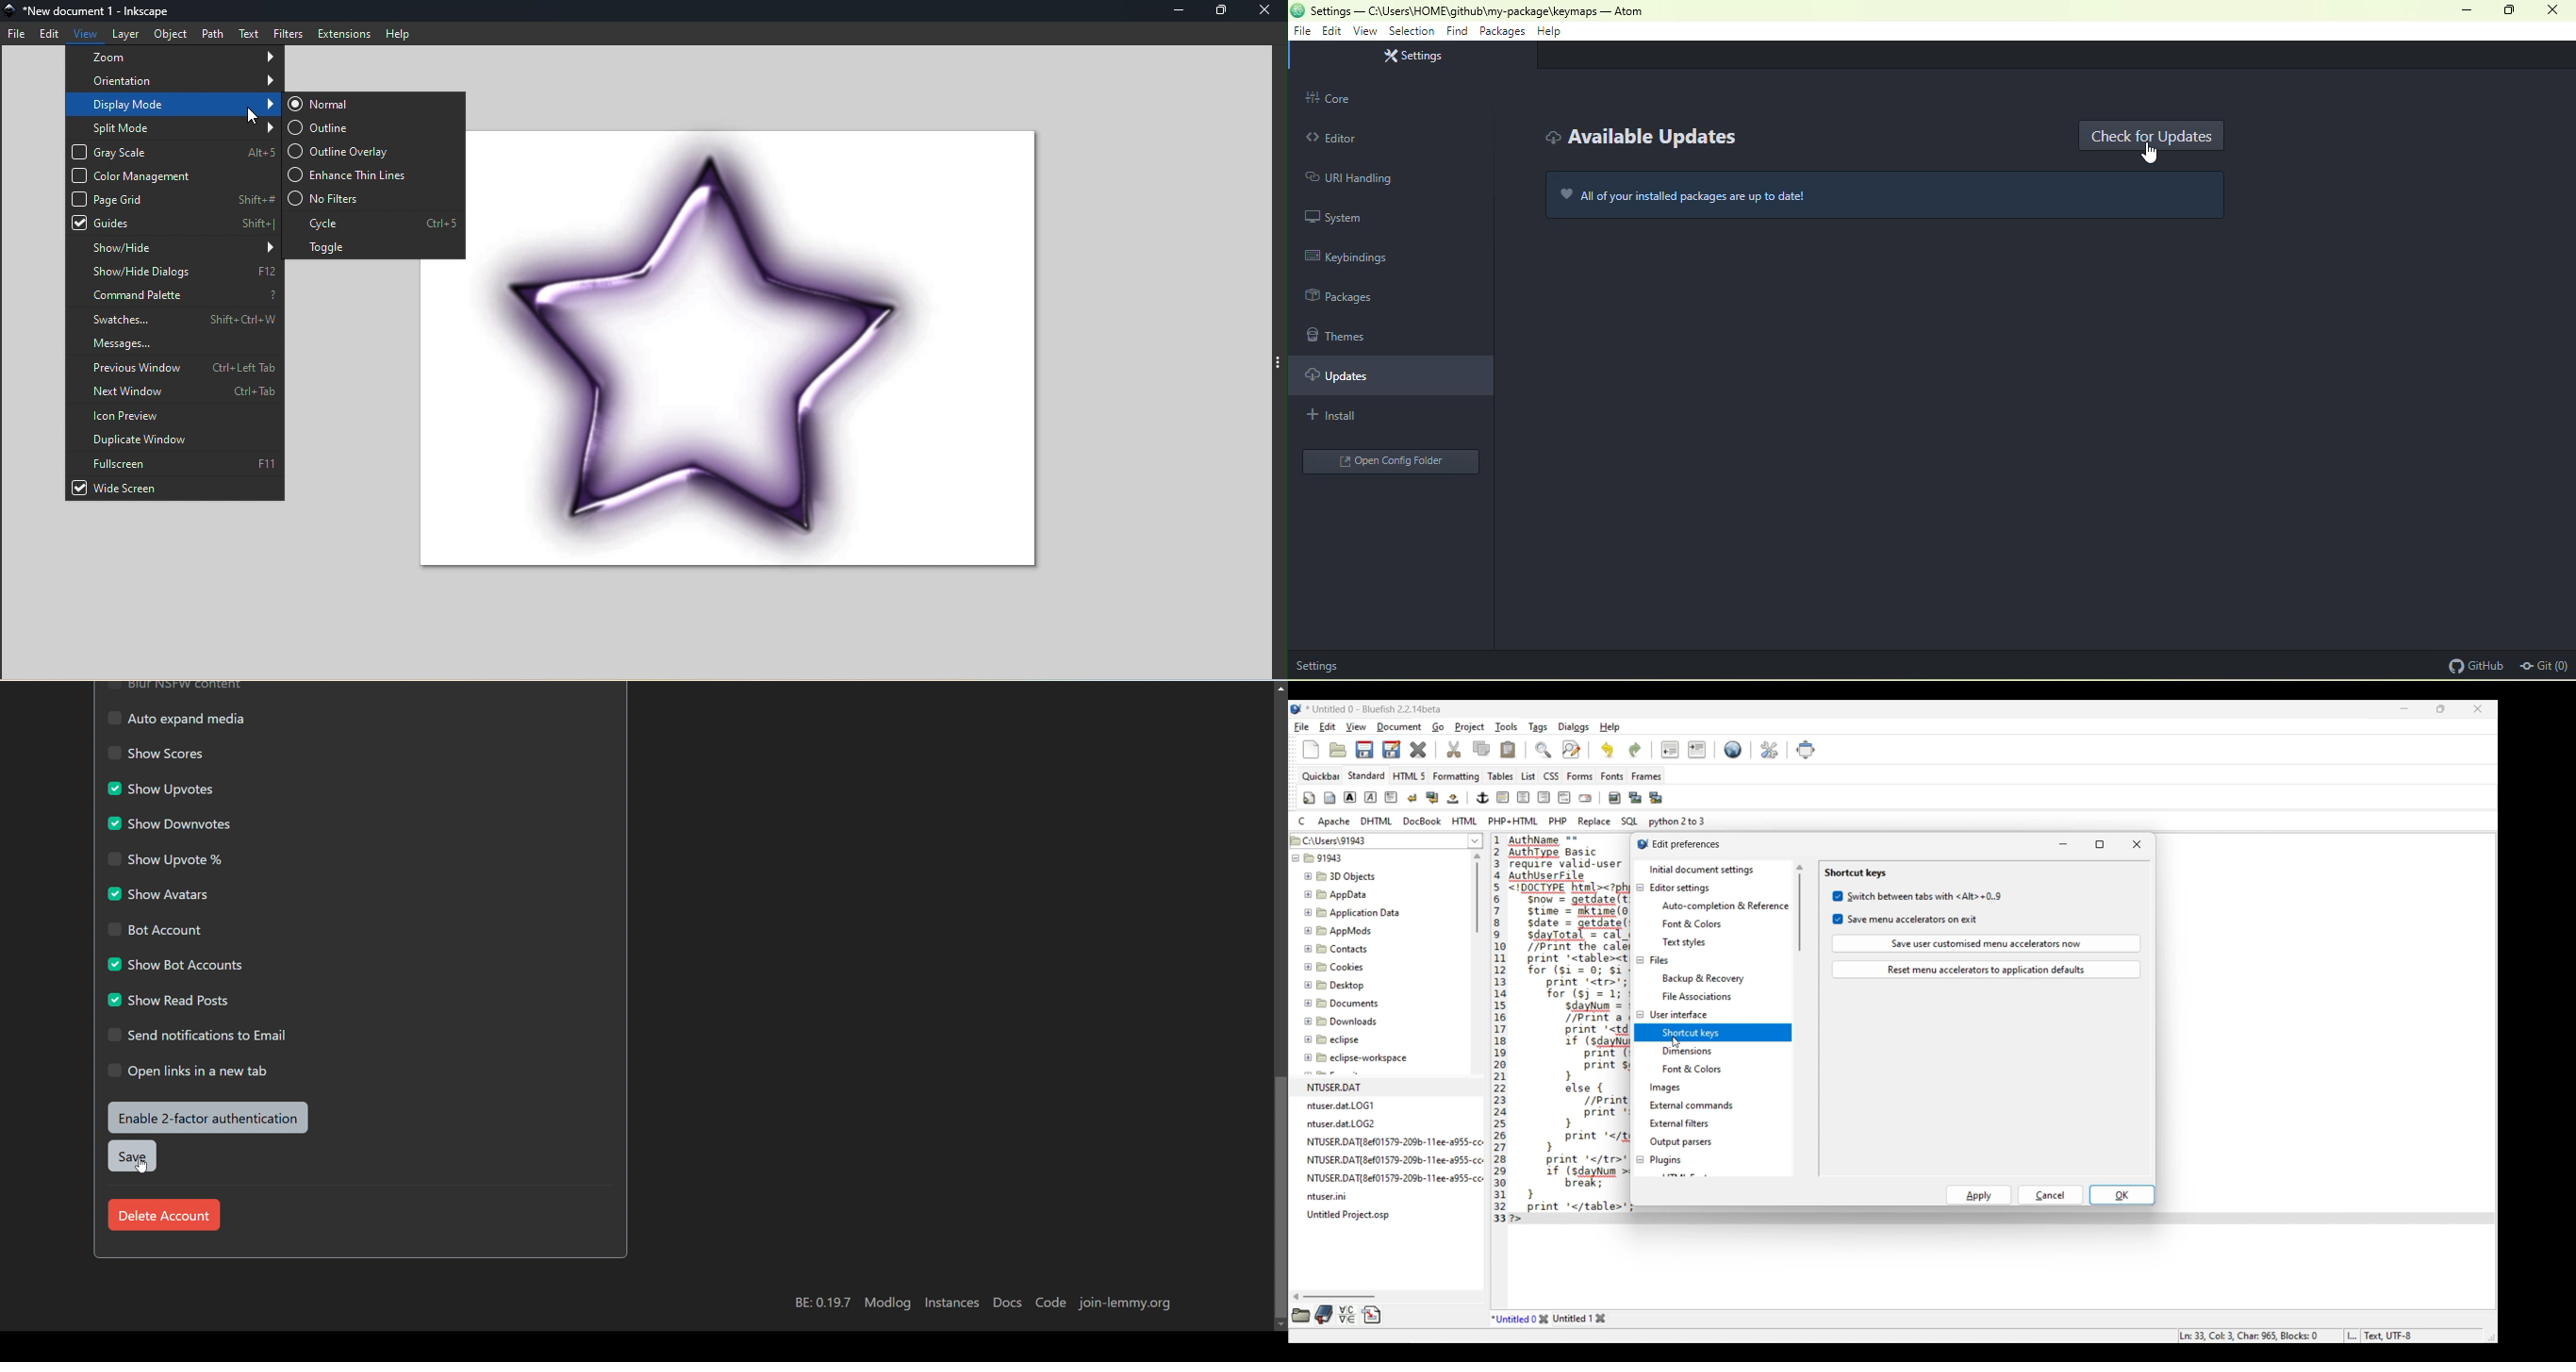 The image size is (2576, 1372). I want to click on Tools menu, so click(1506, 727).